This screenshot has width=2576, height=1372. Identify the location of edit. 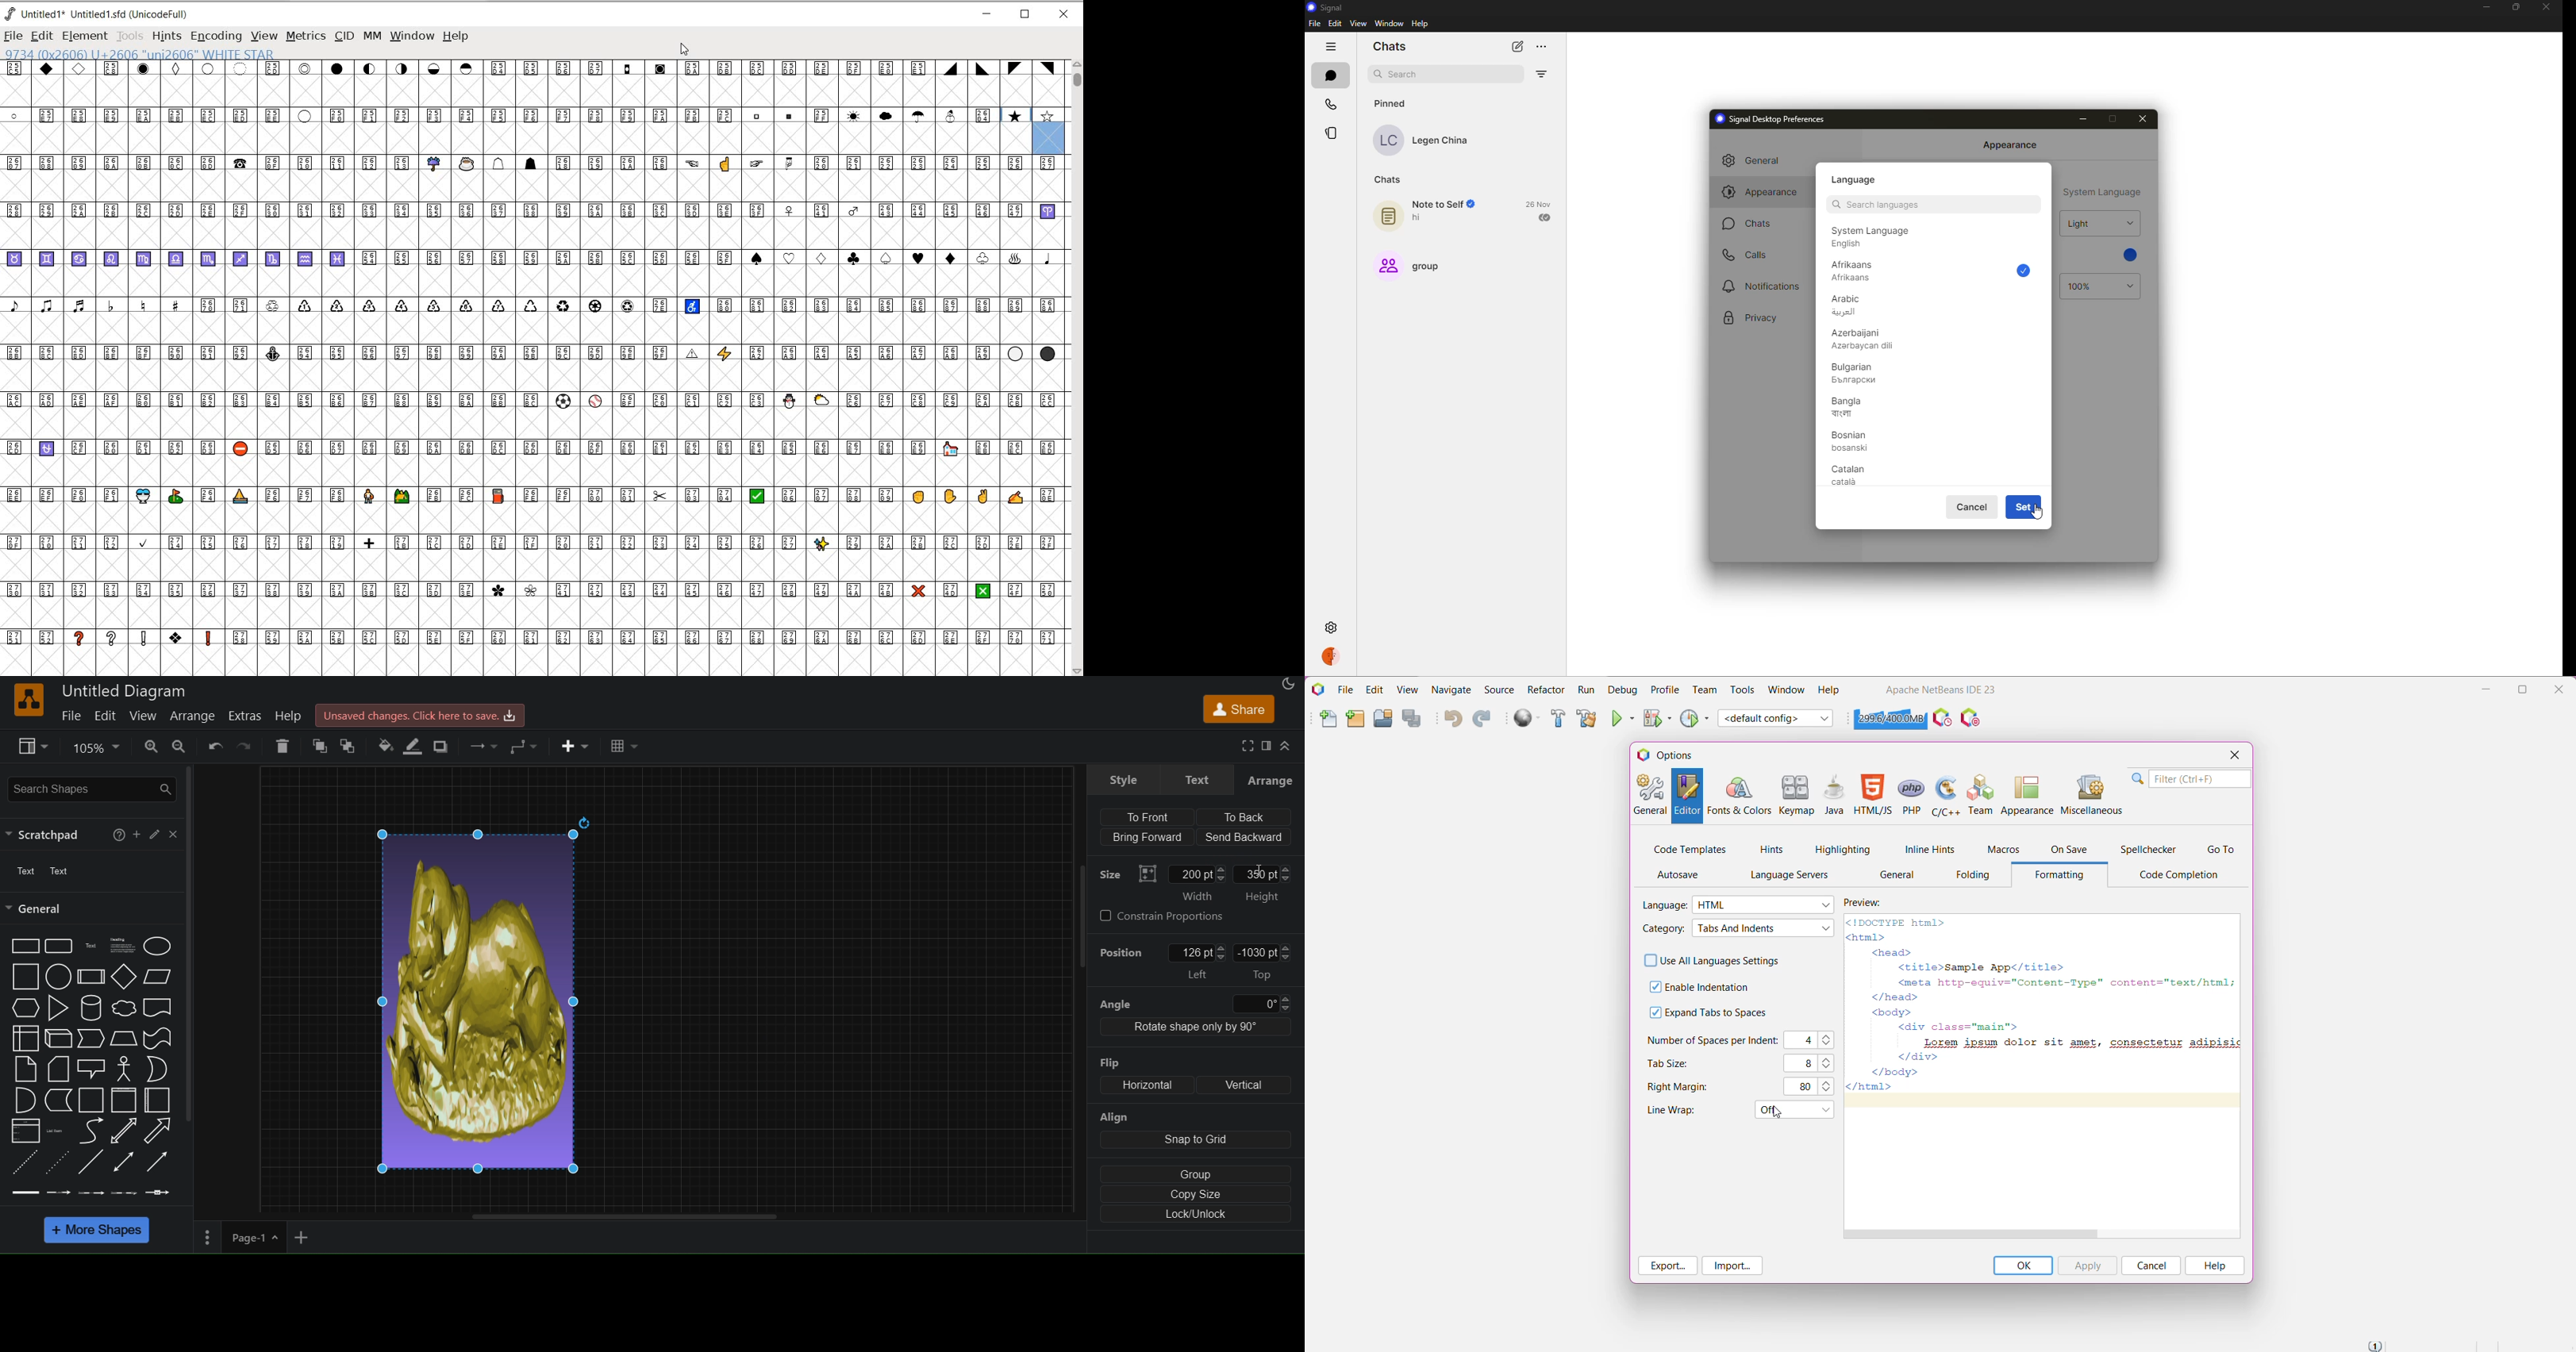
(154, 834).